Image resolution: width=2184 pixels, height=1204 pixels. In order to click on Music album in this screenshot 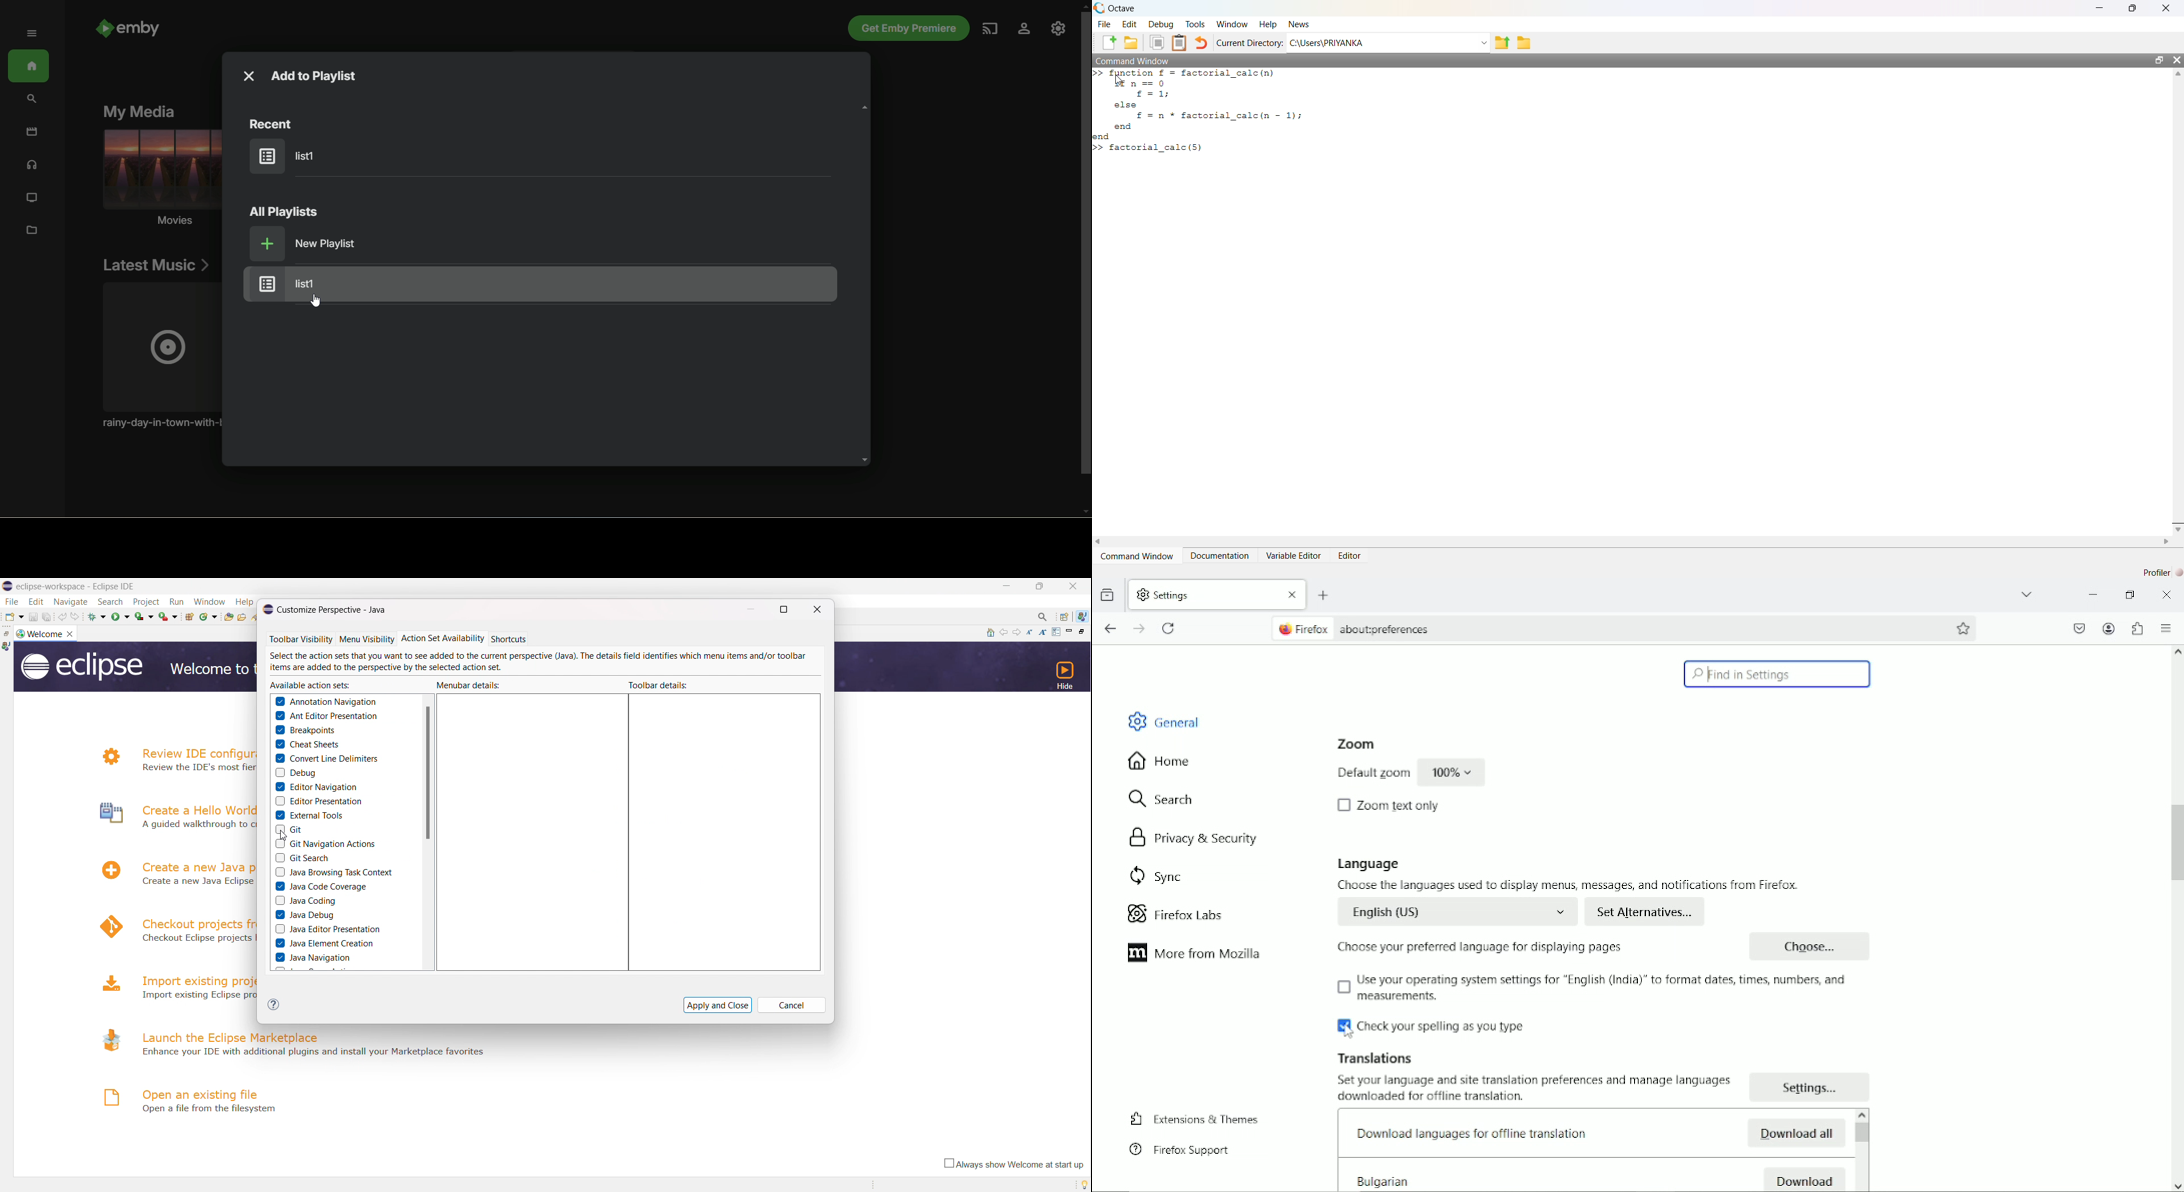, I will do `click(159, 356)`.